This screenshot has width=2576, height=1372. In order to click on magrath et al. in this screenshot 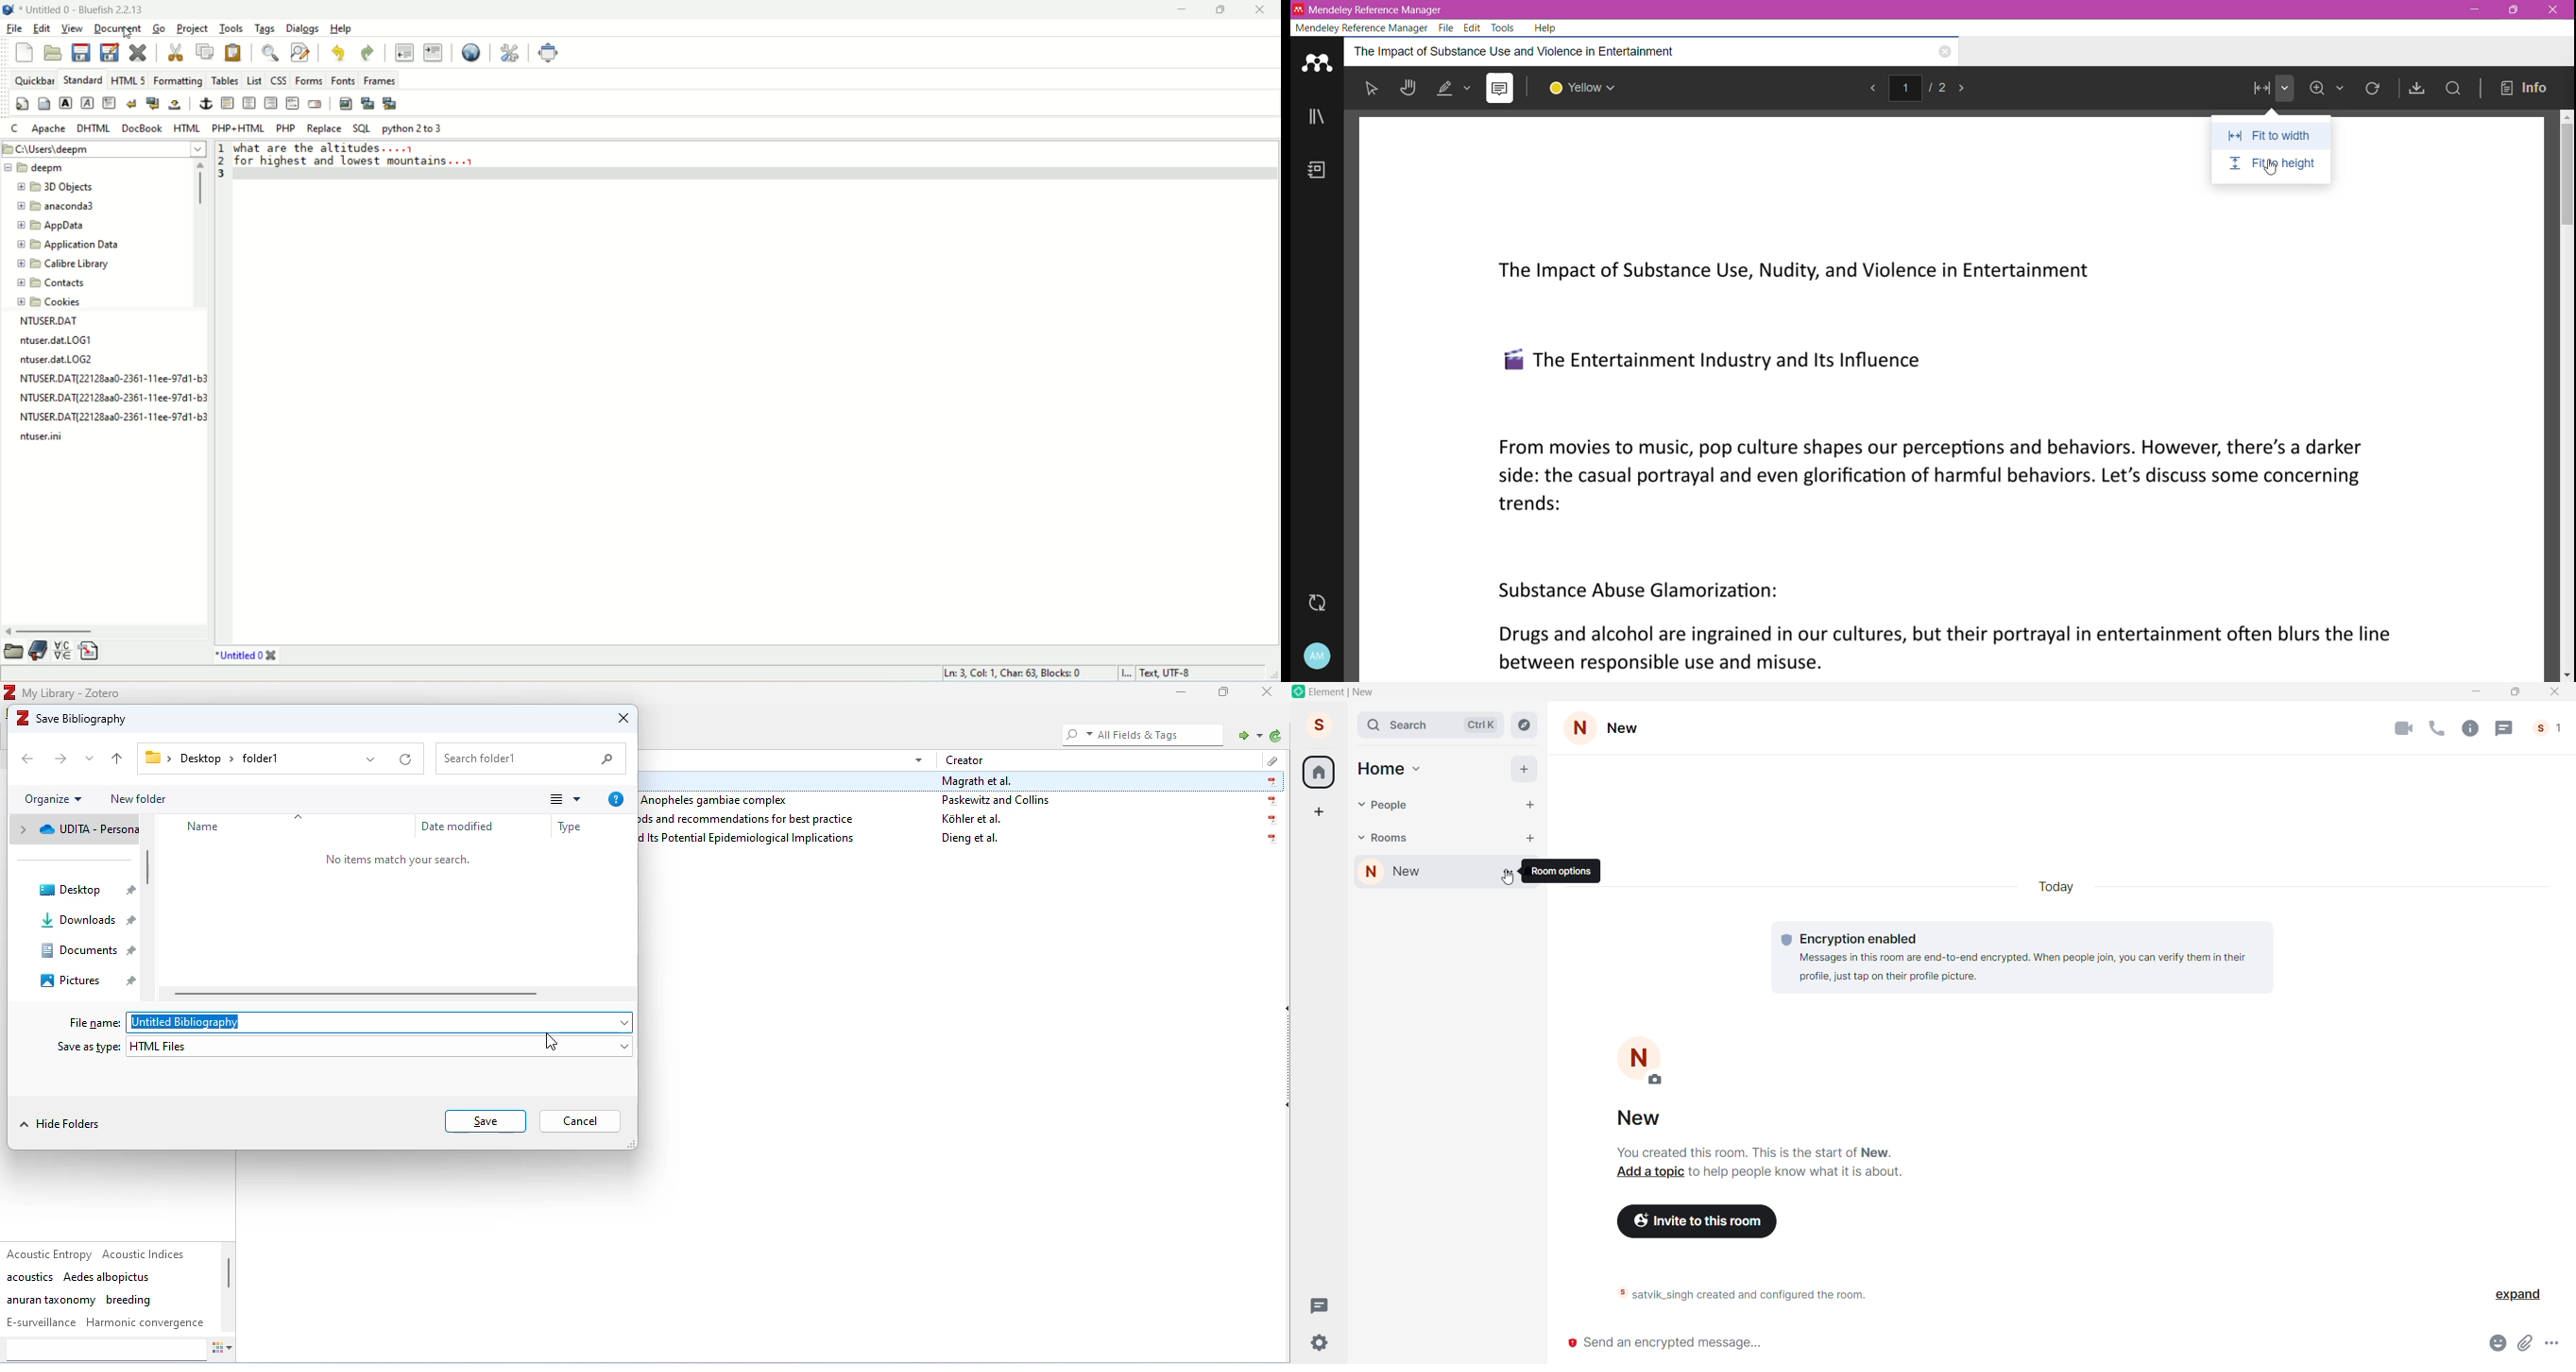, I will do `click(979, 780)`.